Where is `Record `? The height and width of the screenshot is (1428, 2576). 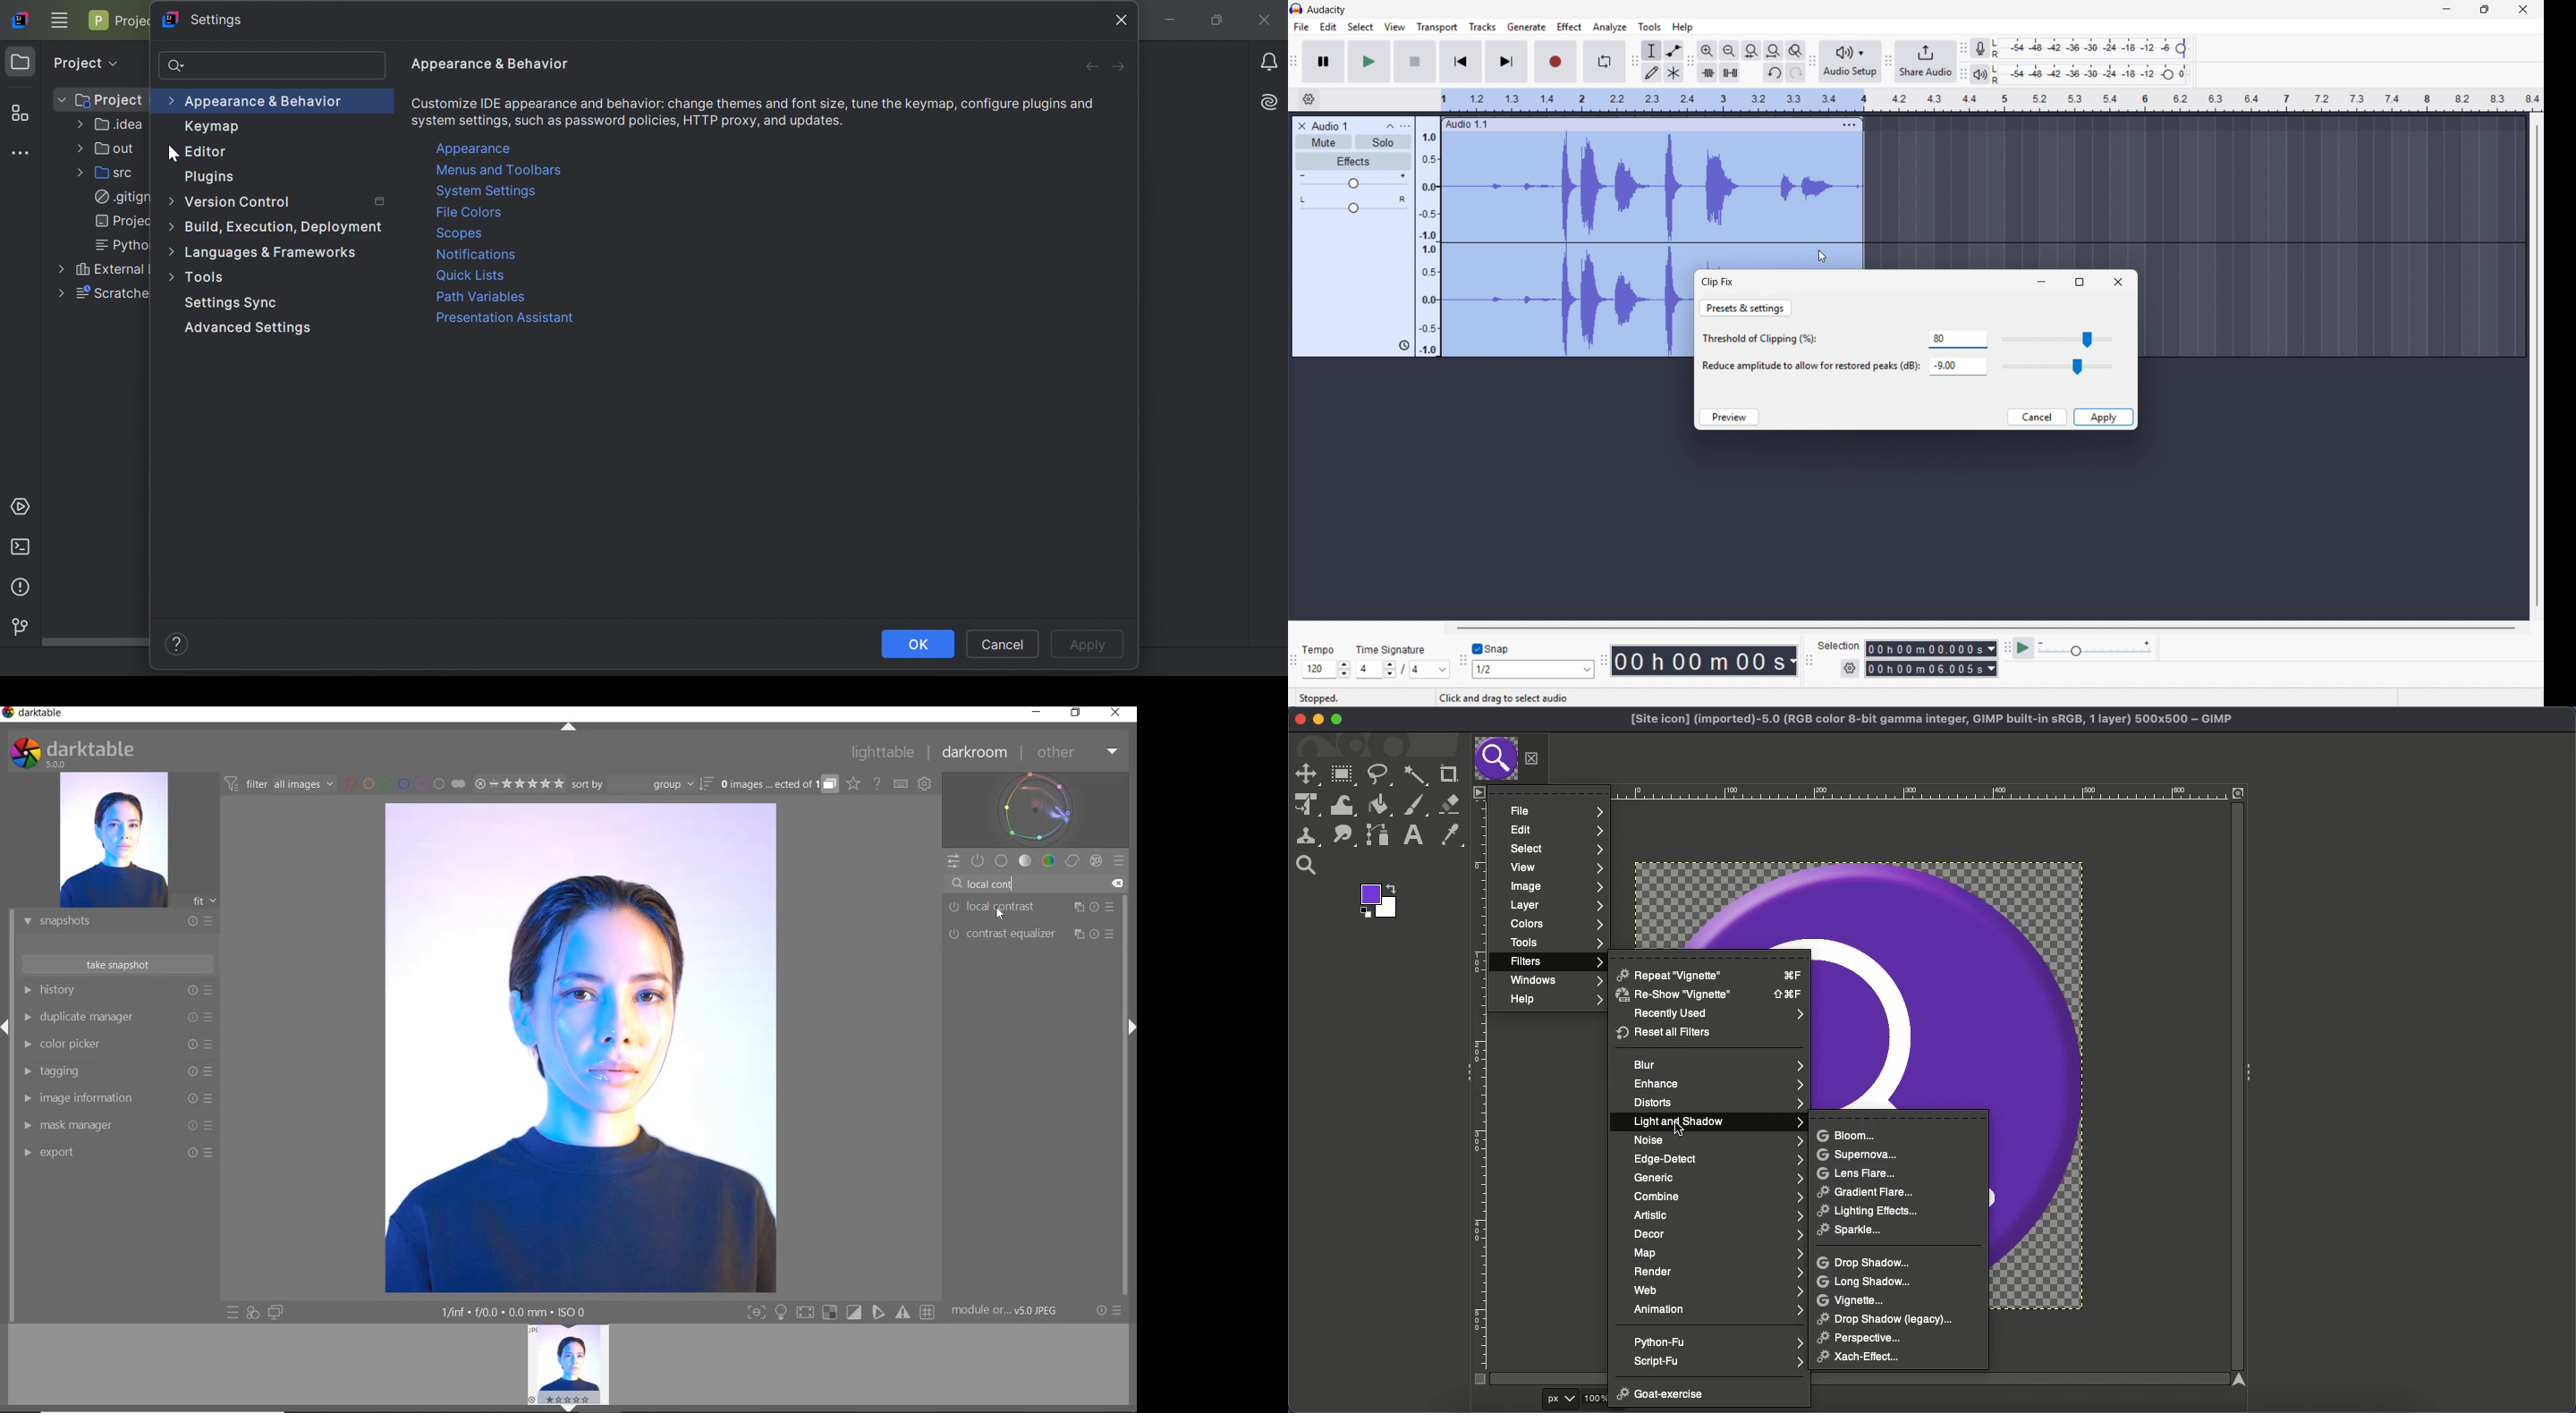 Record  is located at coordinates (1556, 61).